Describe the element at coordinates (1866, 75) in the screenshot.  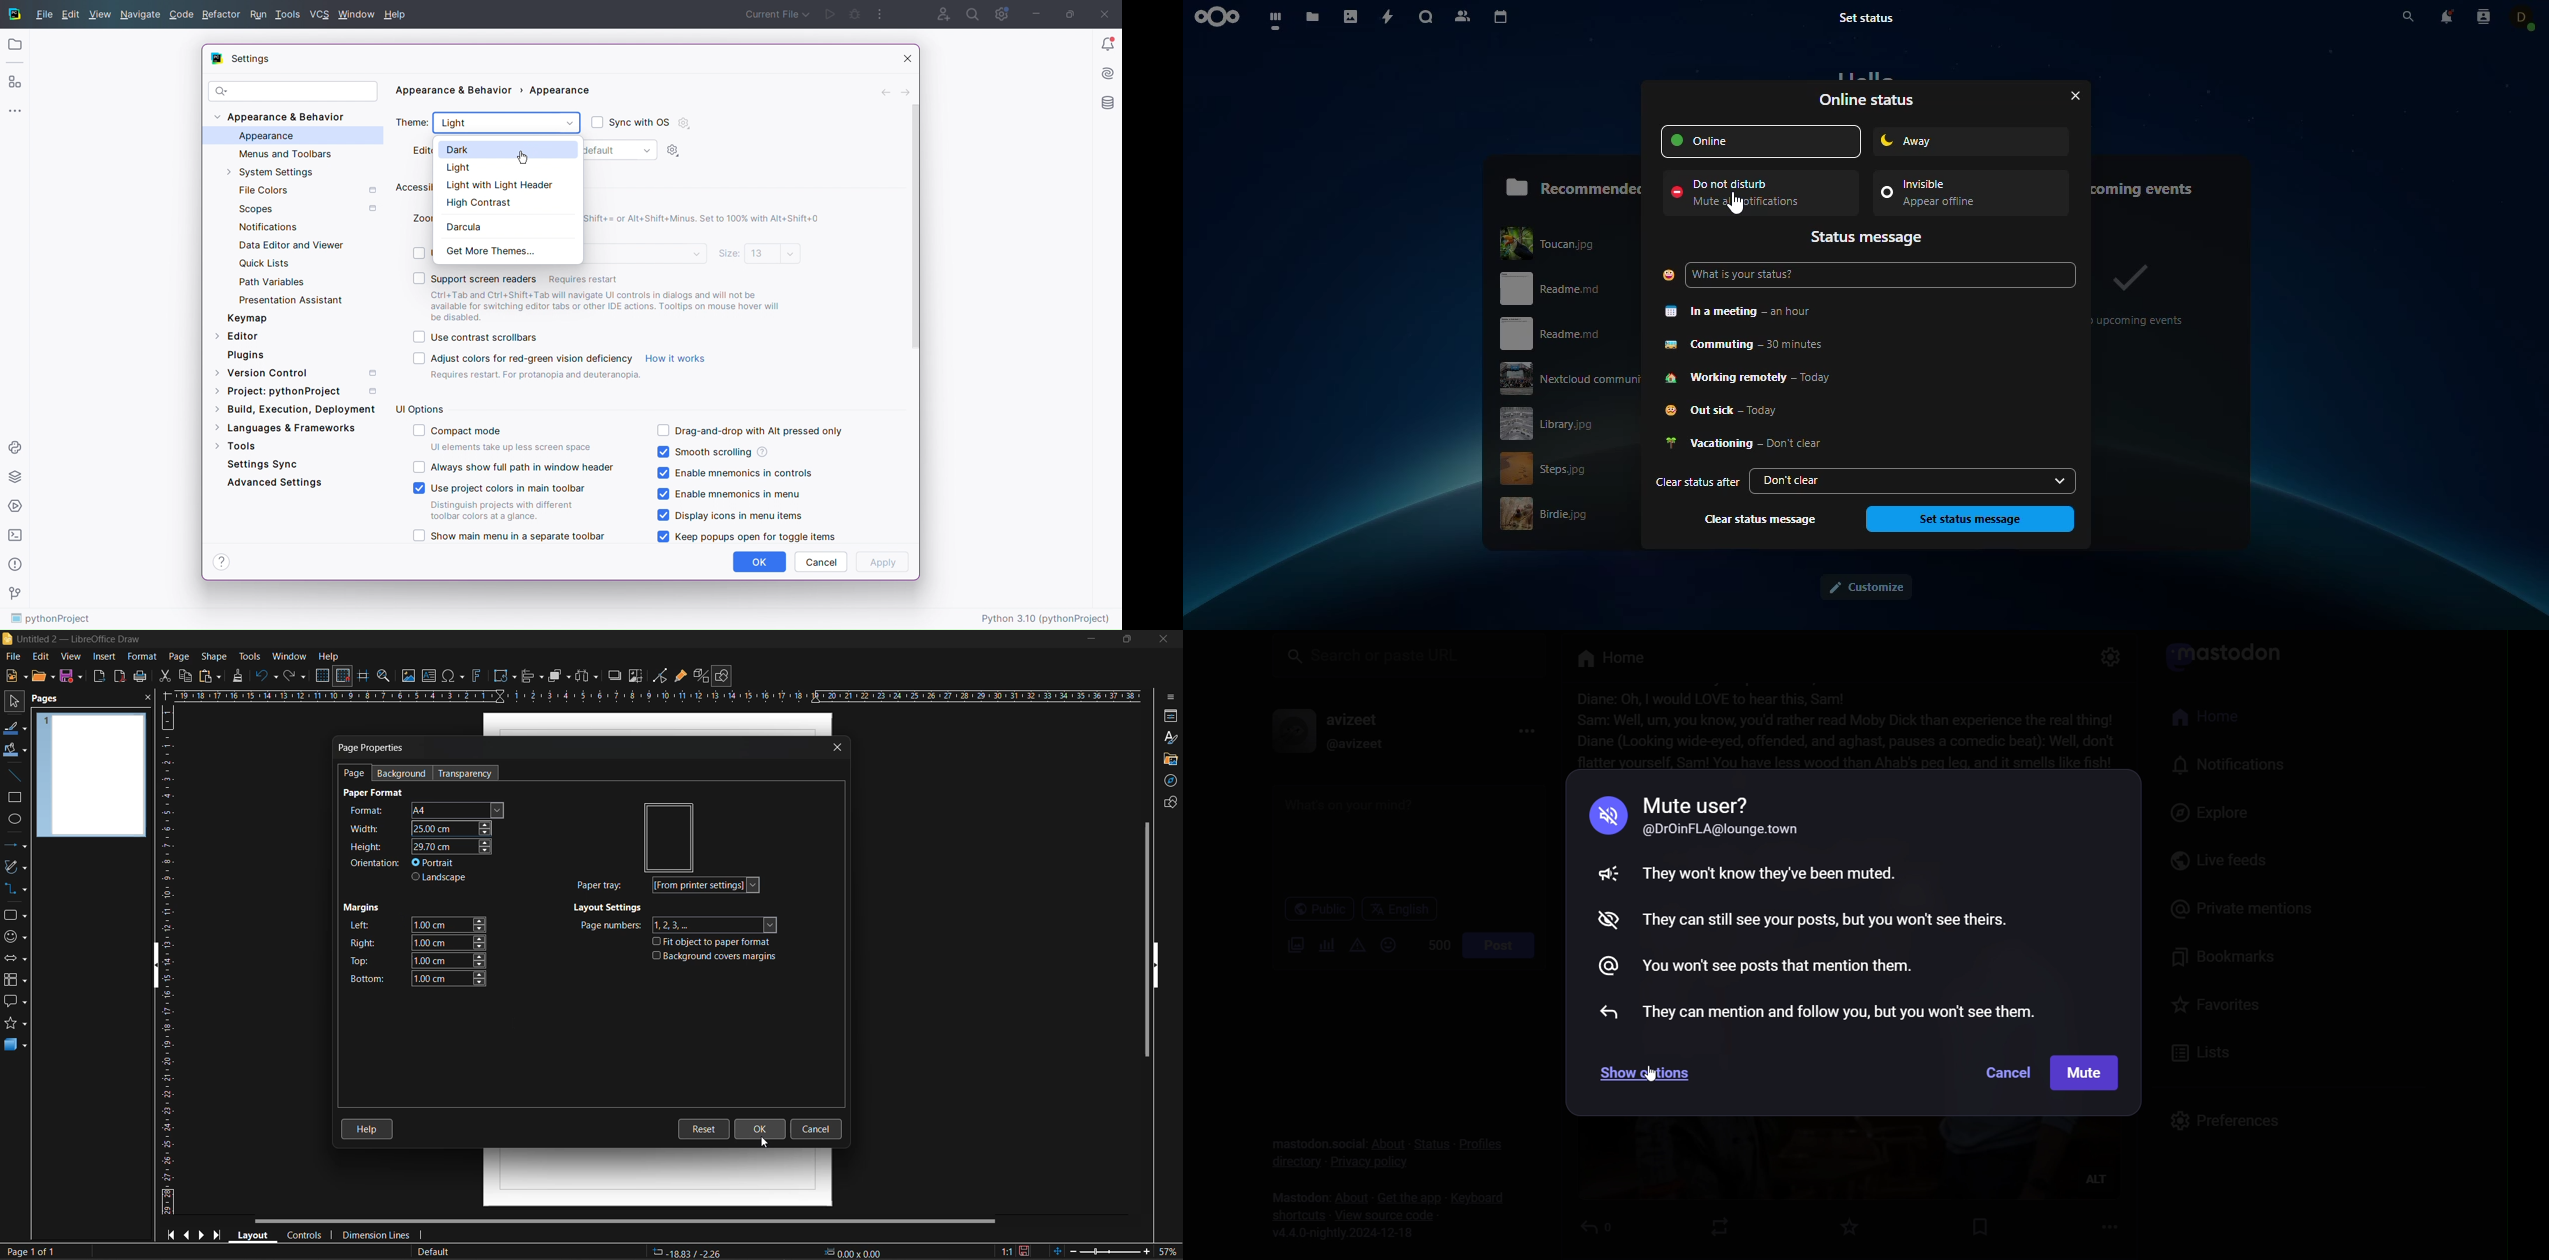
I see `hello` at that location.